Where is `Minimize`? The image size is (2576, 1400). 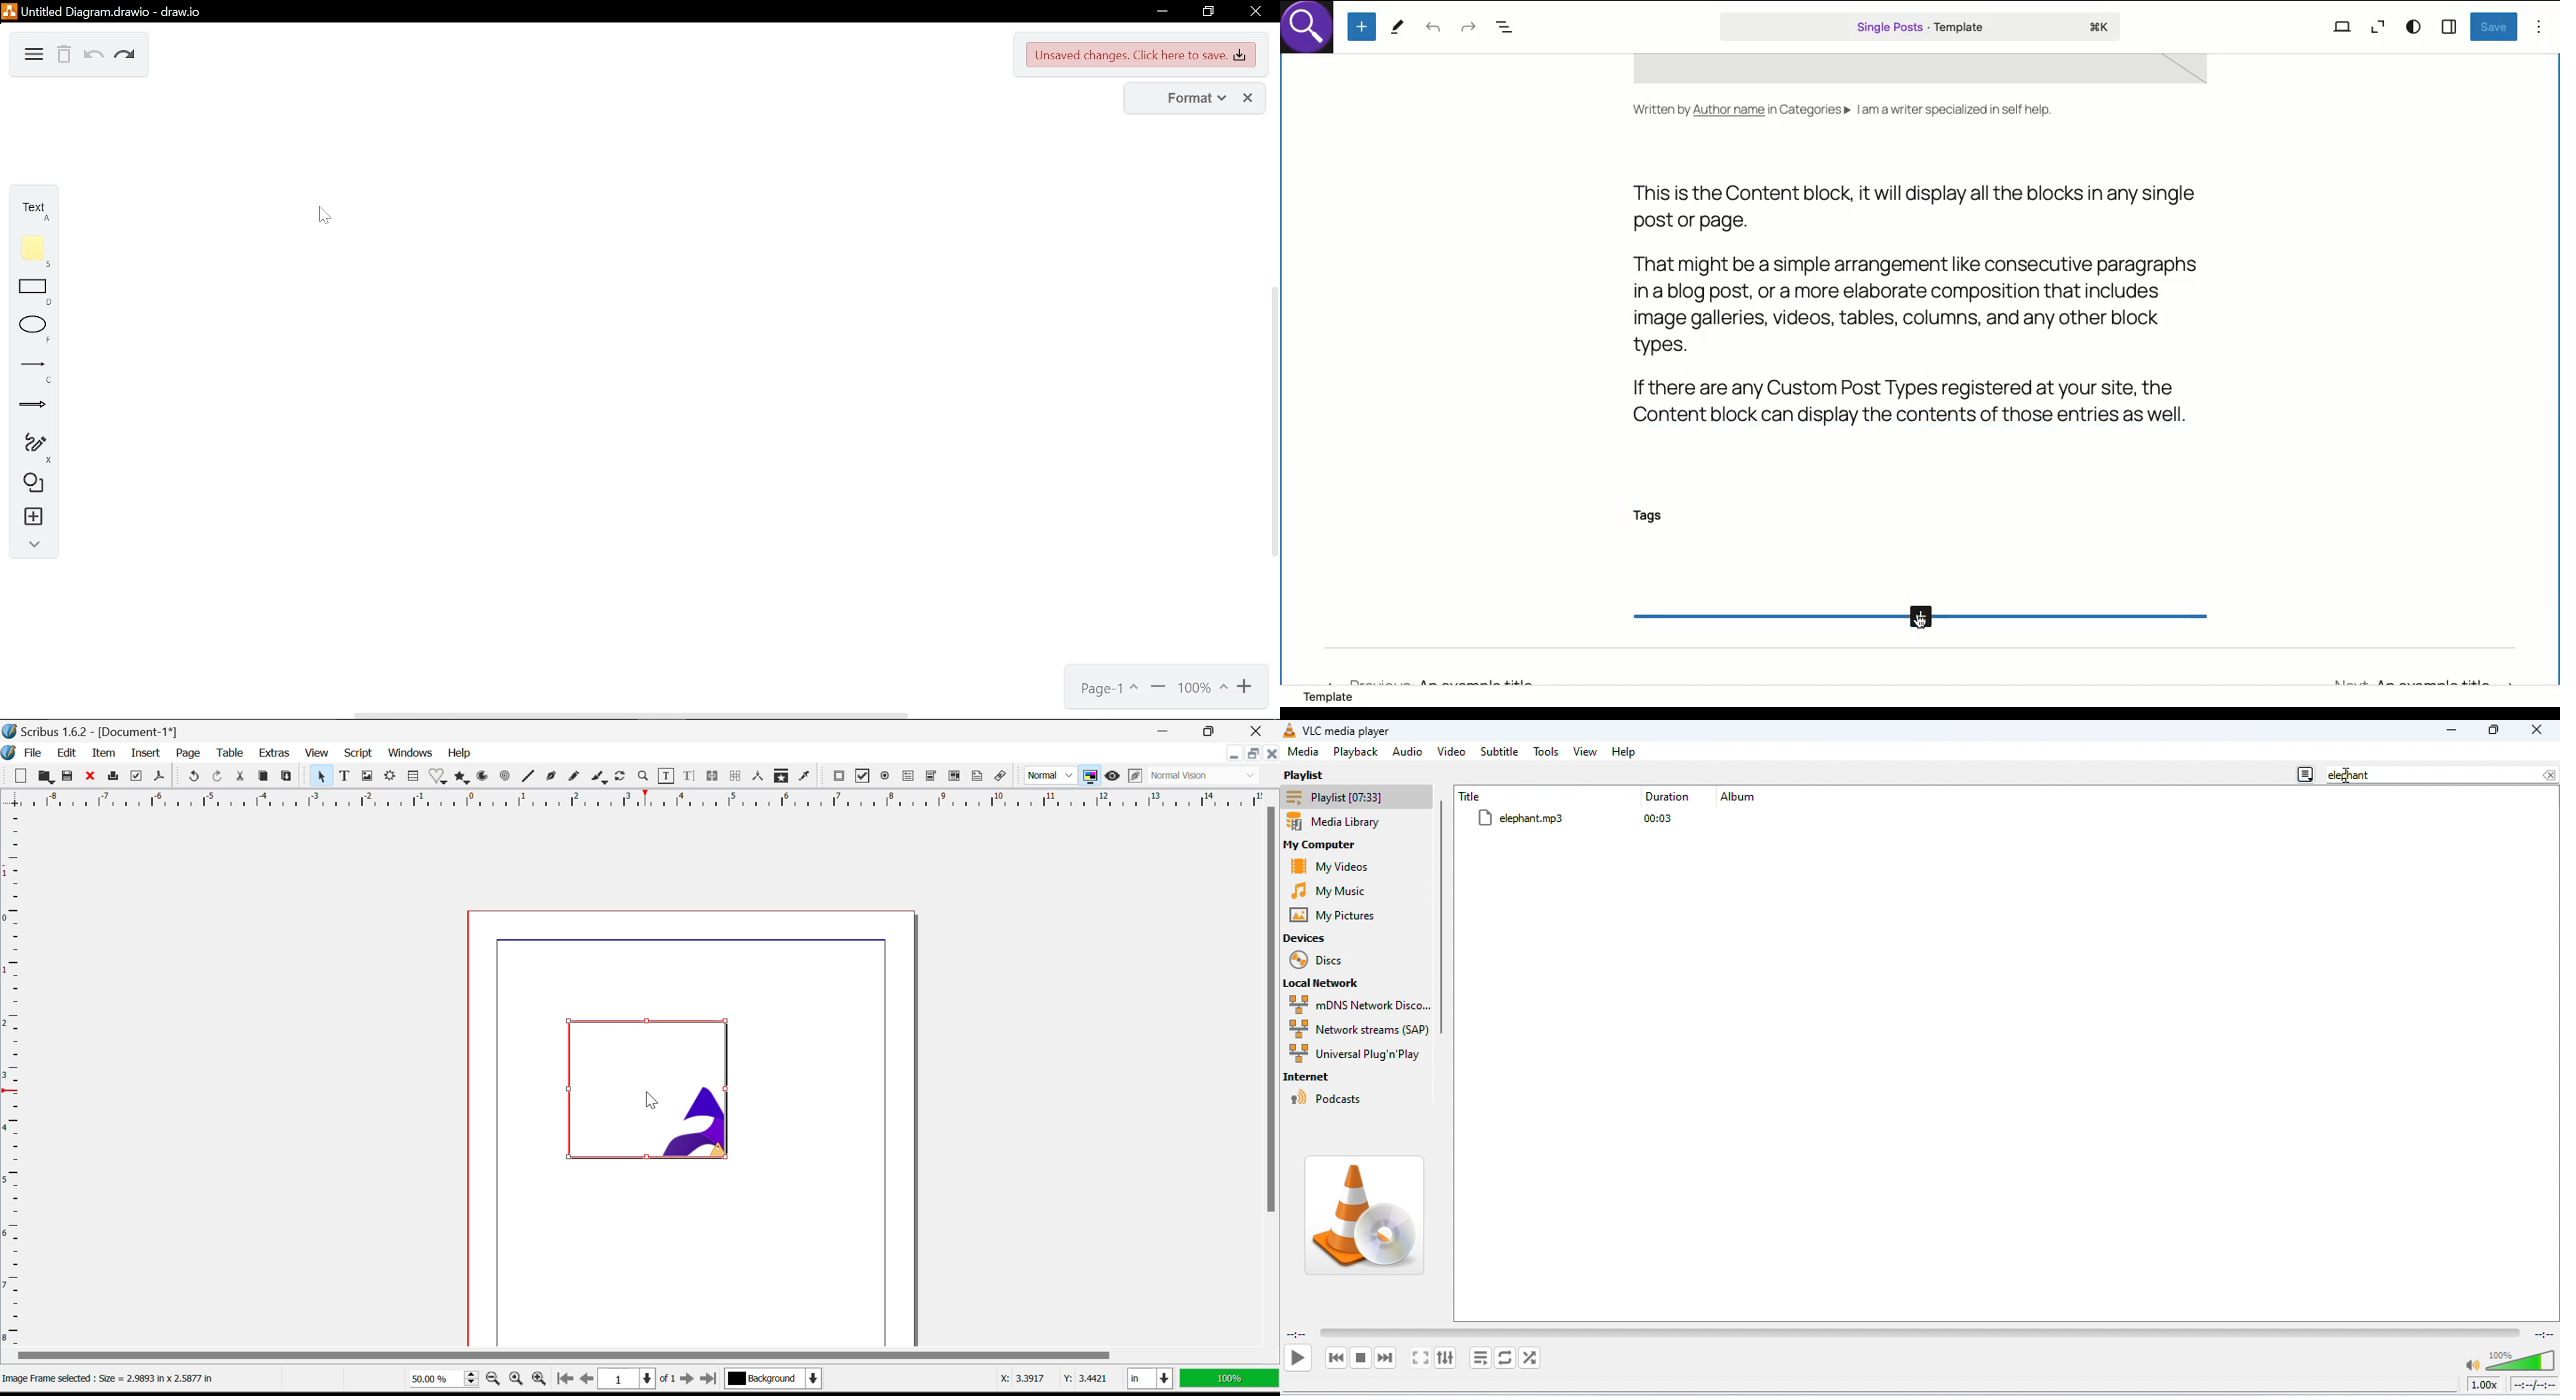
Minimize is located at coordinates (1213, 731).